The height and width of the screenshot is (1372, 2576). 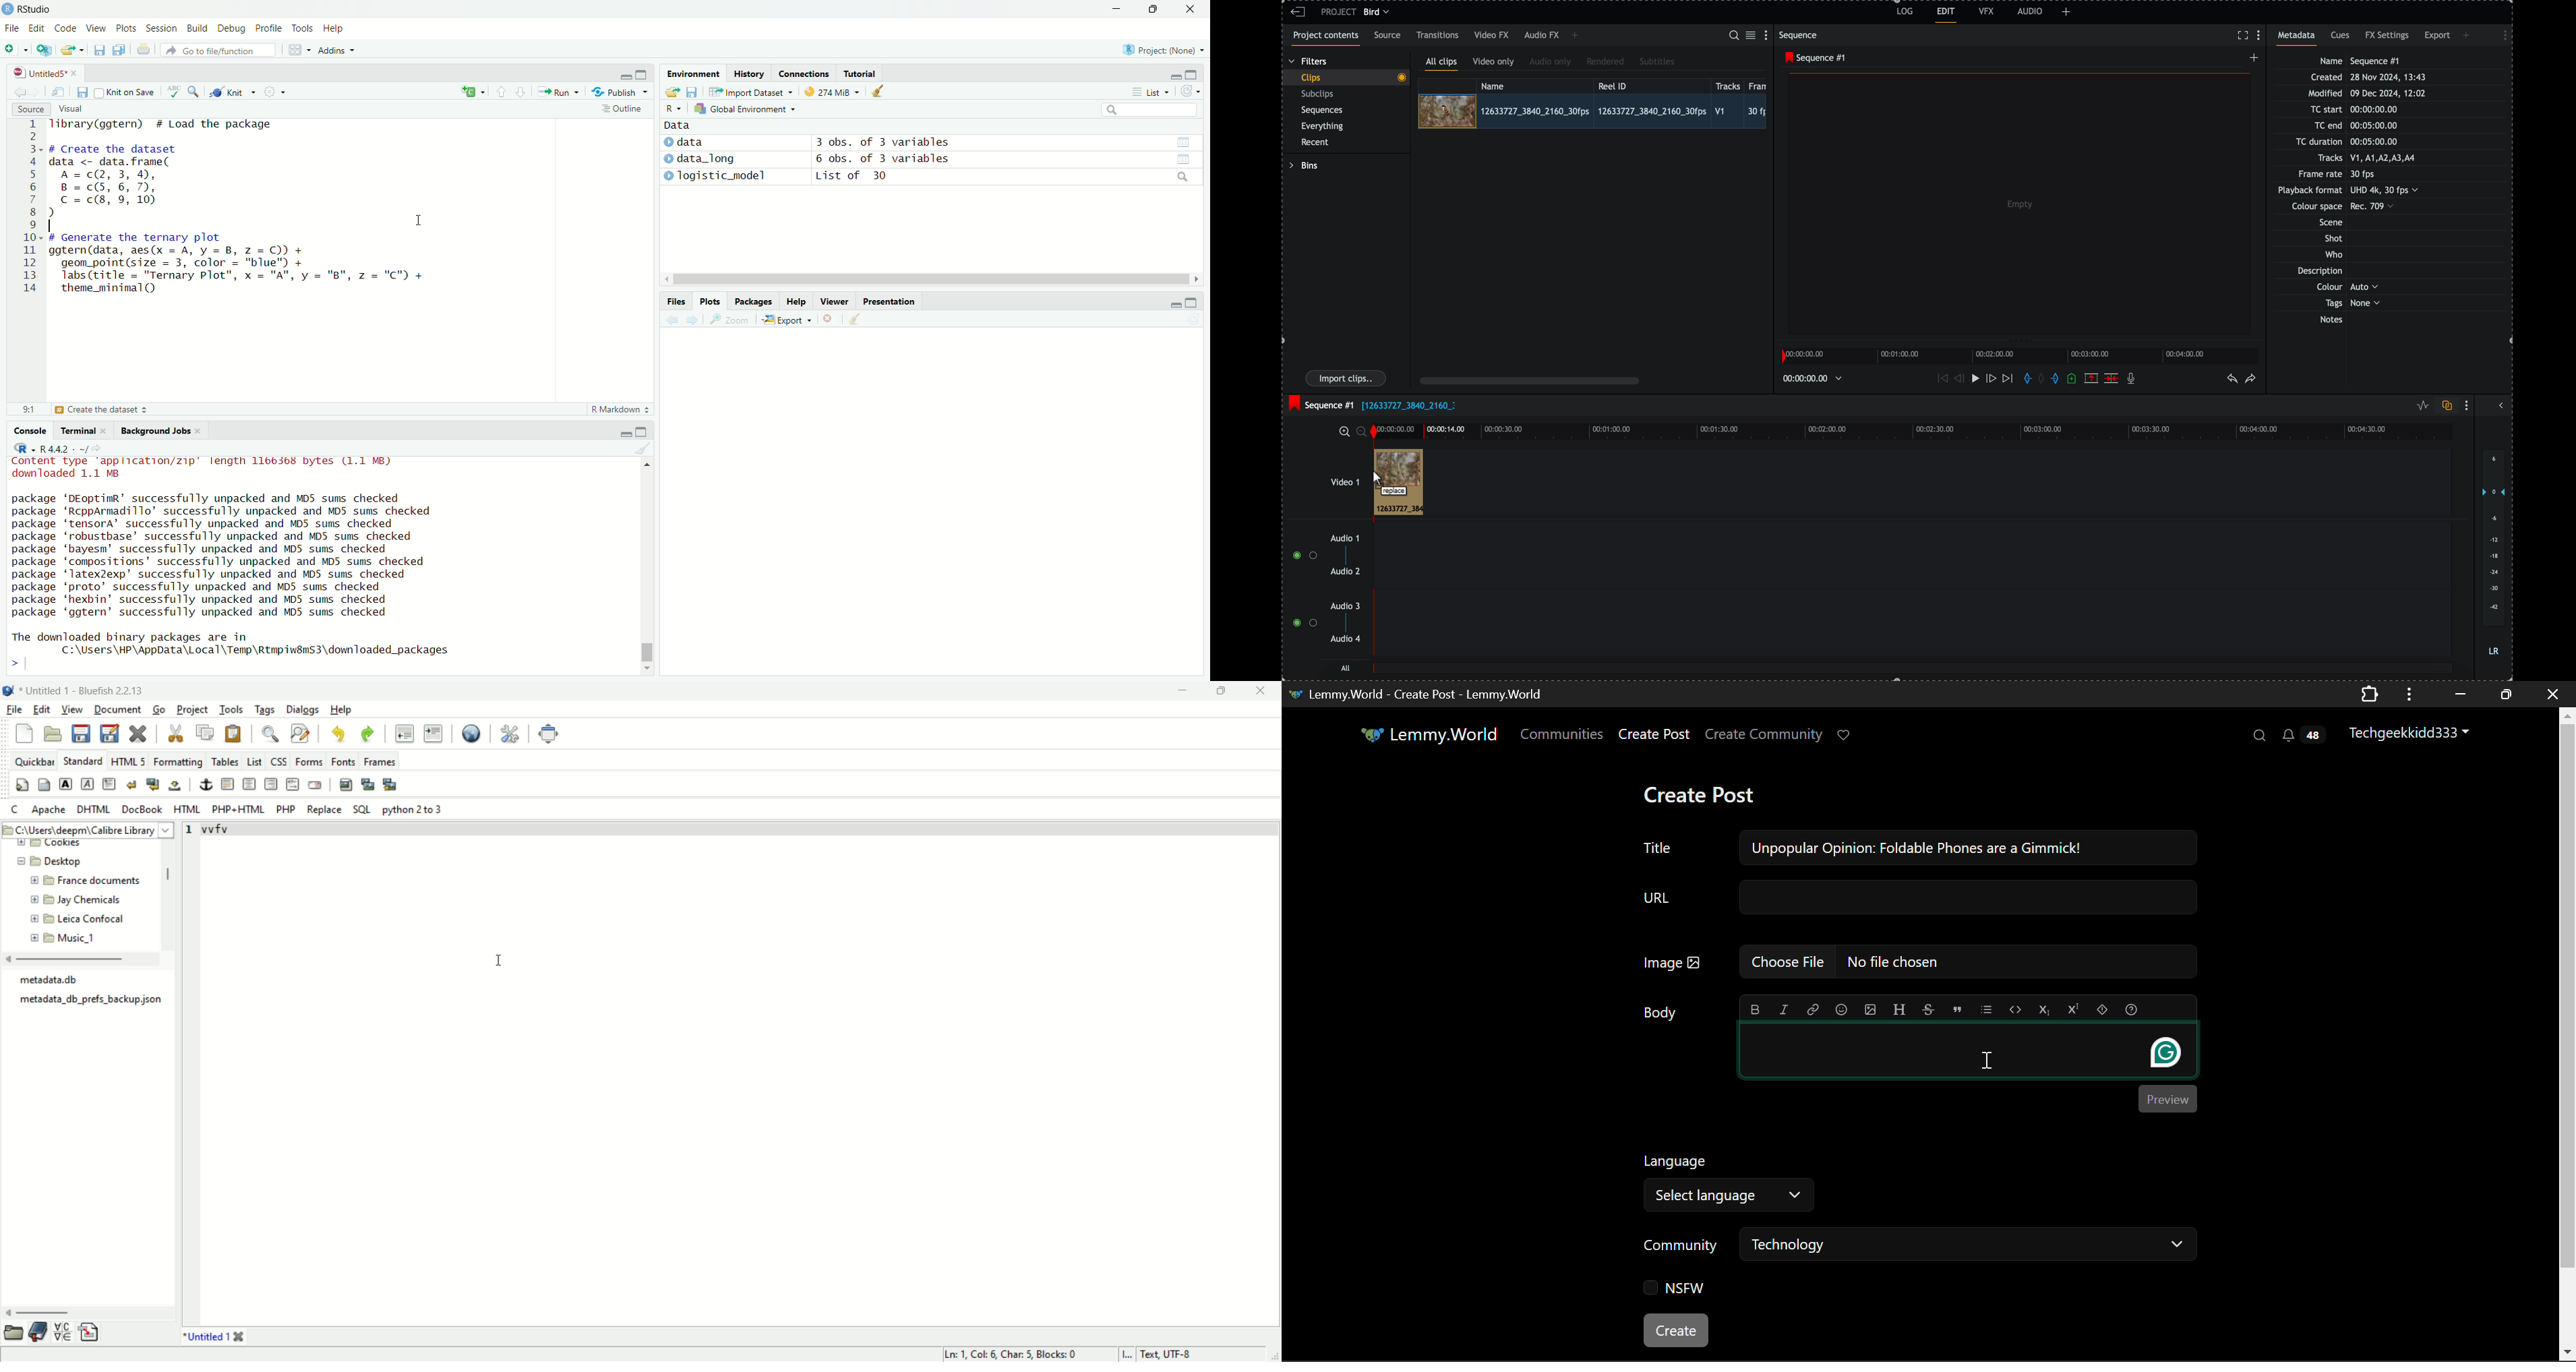 What do you see at coordinates (1438, 35) in the screenshot?
I see `transitions` at bounding box center [1438, 35].